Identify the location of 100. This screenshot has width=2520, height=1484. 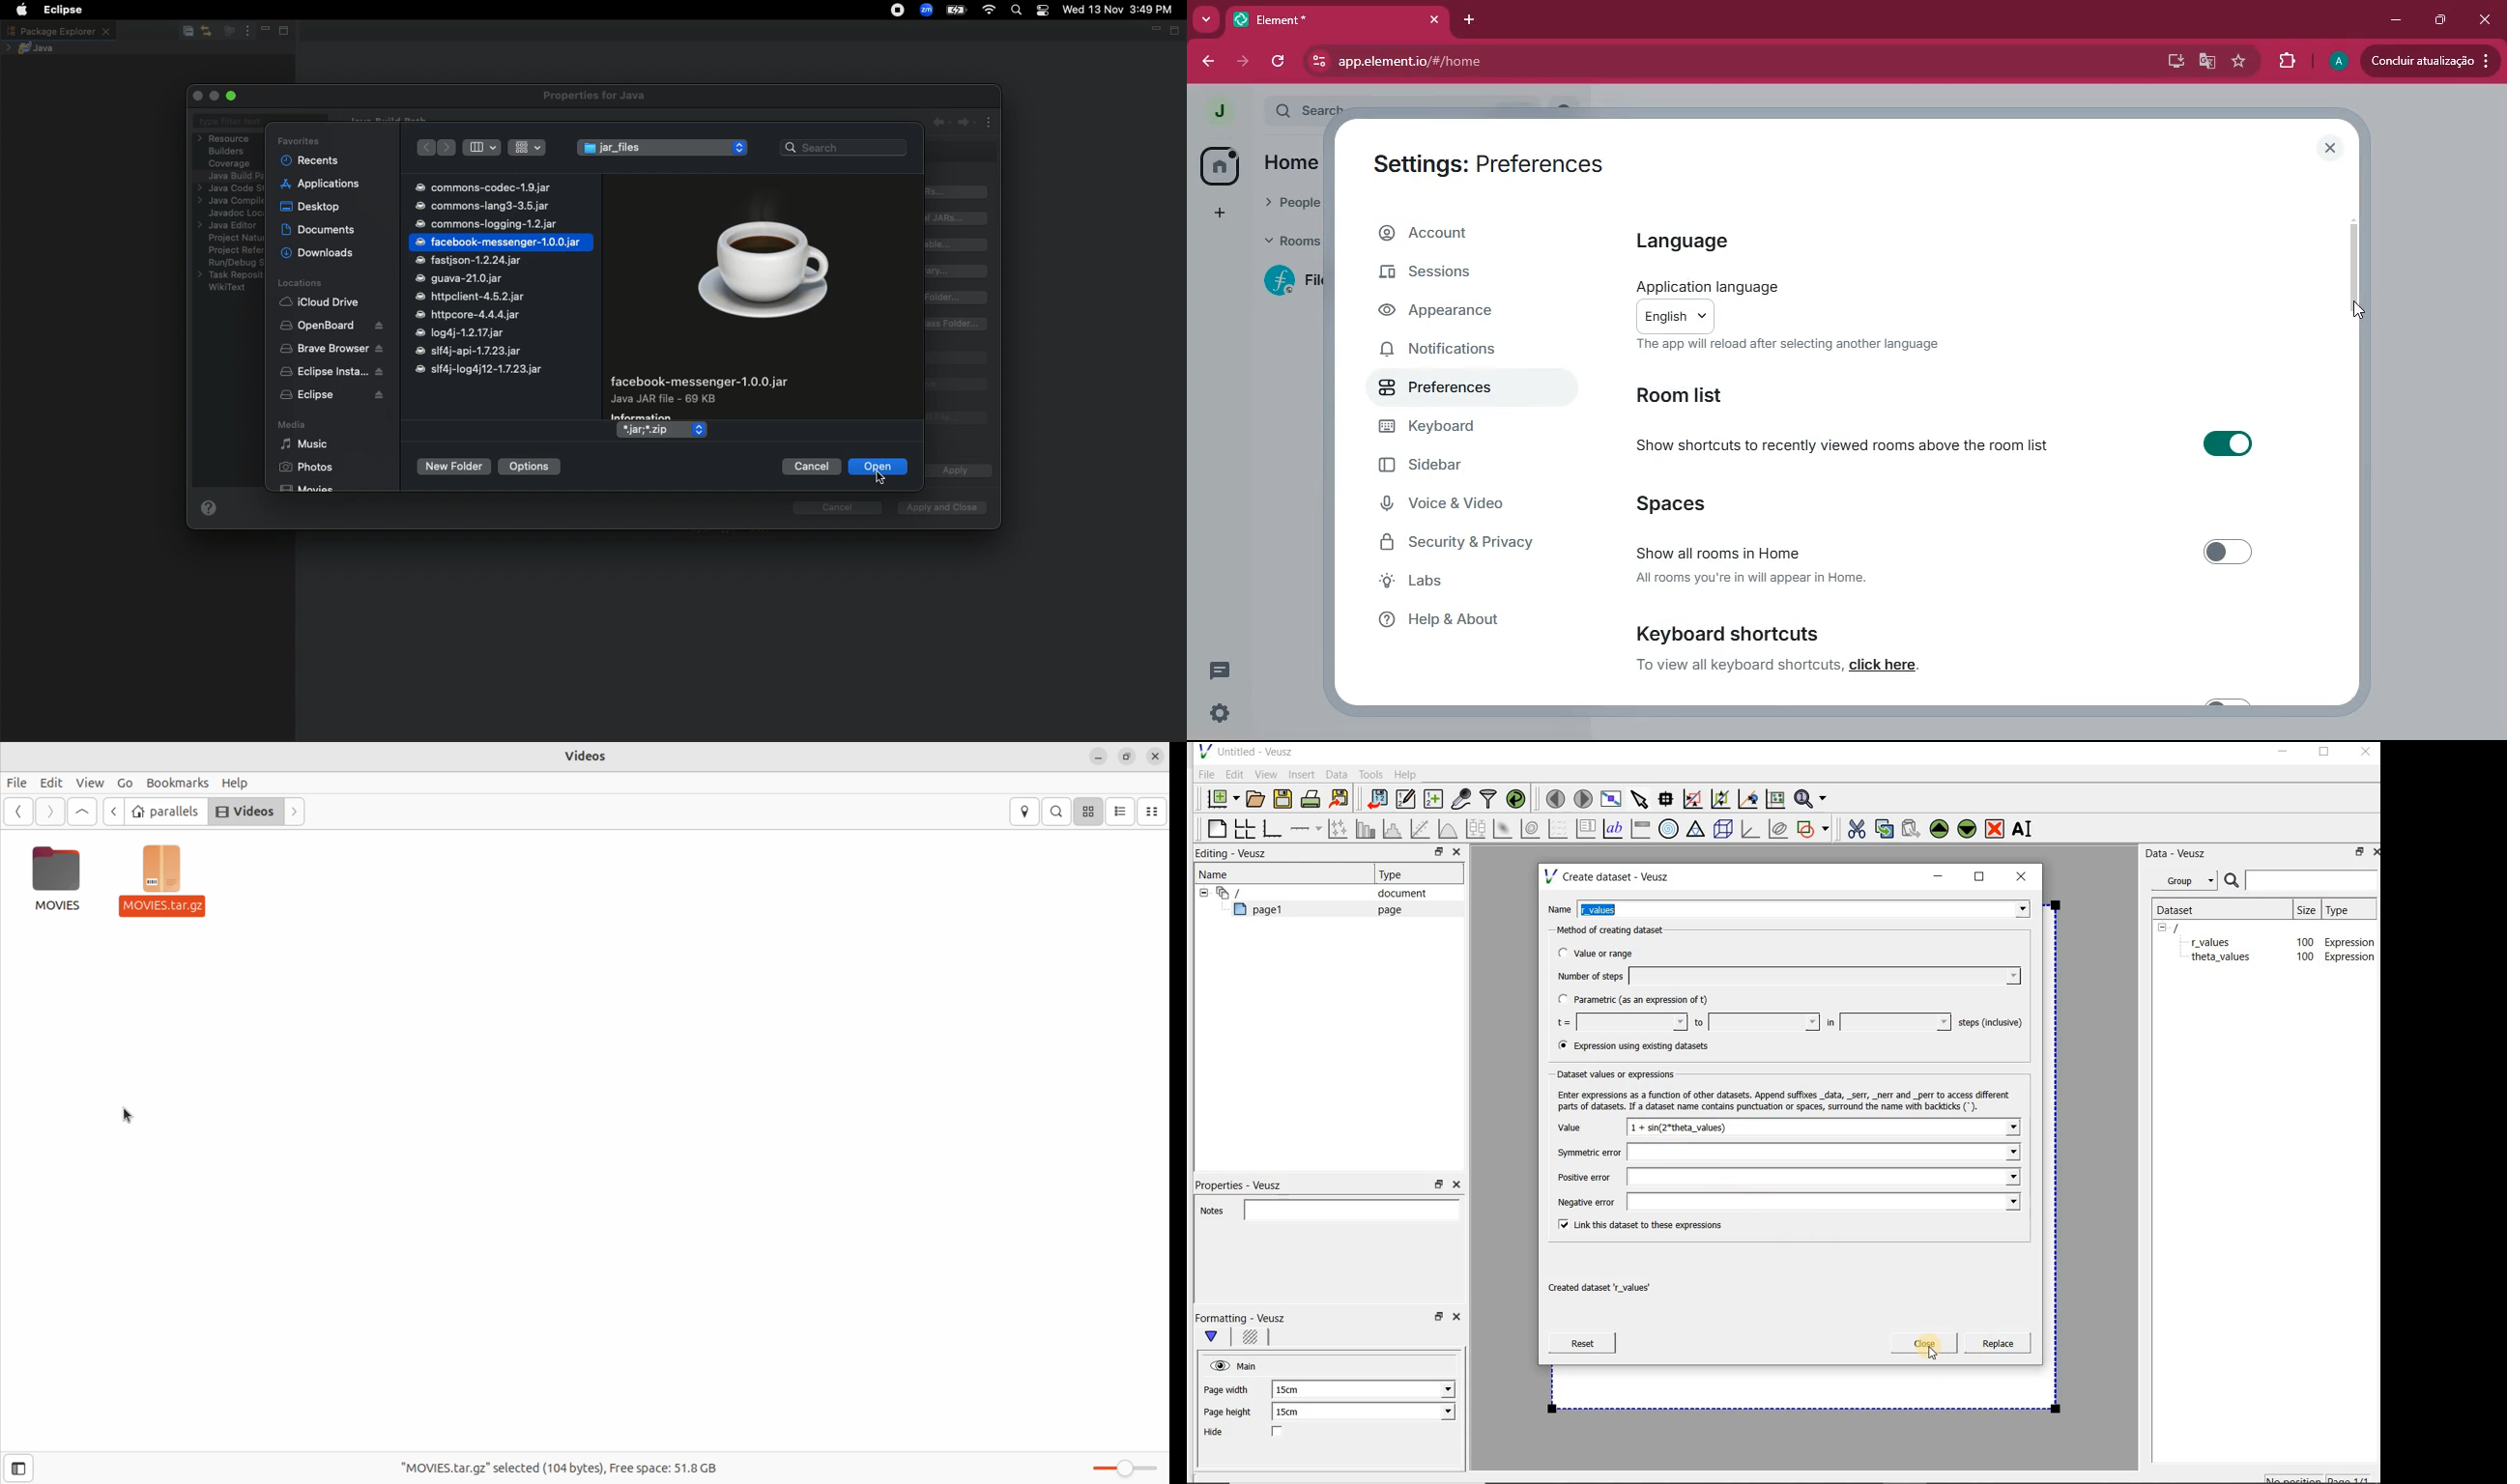
(2302, 940).